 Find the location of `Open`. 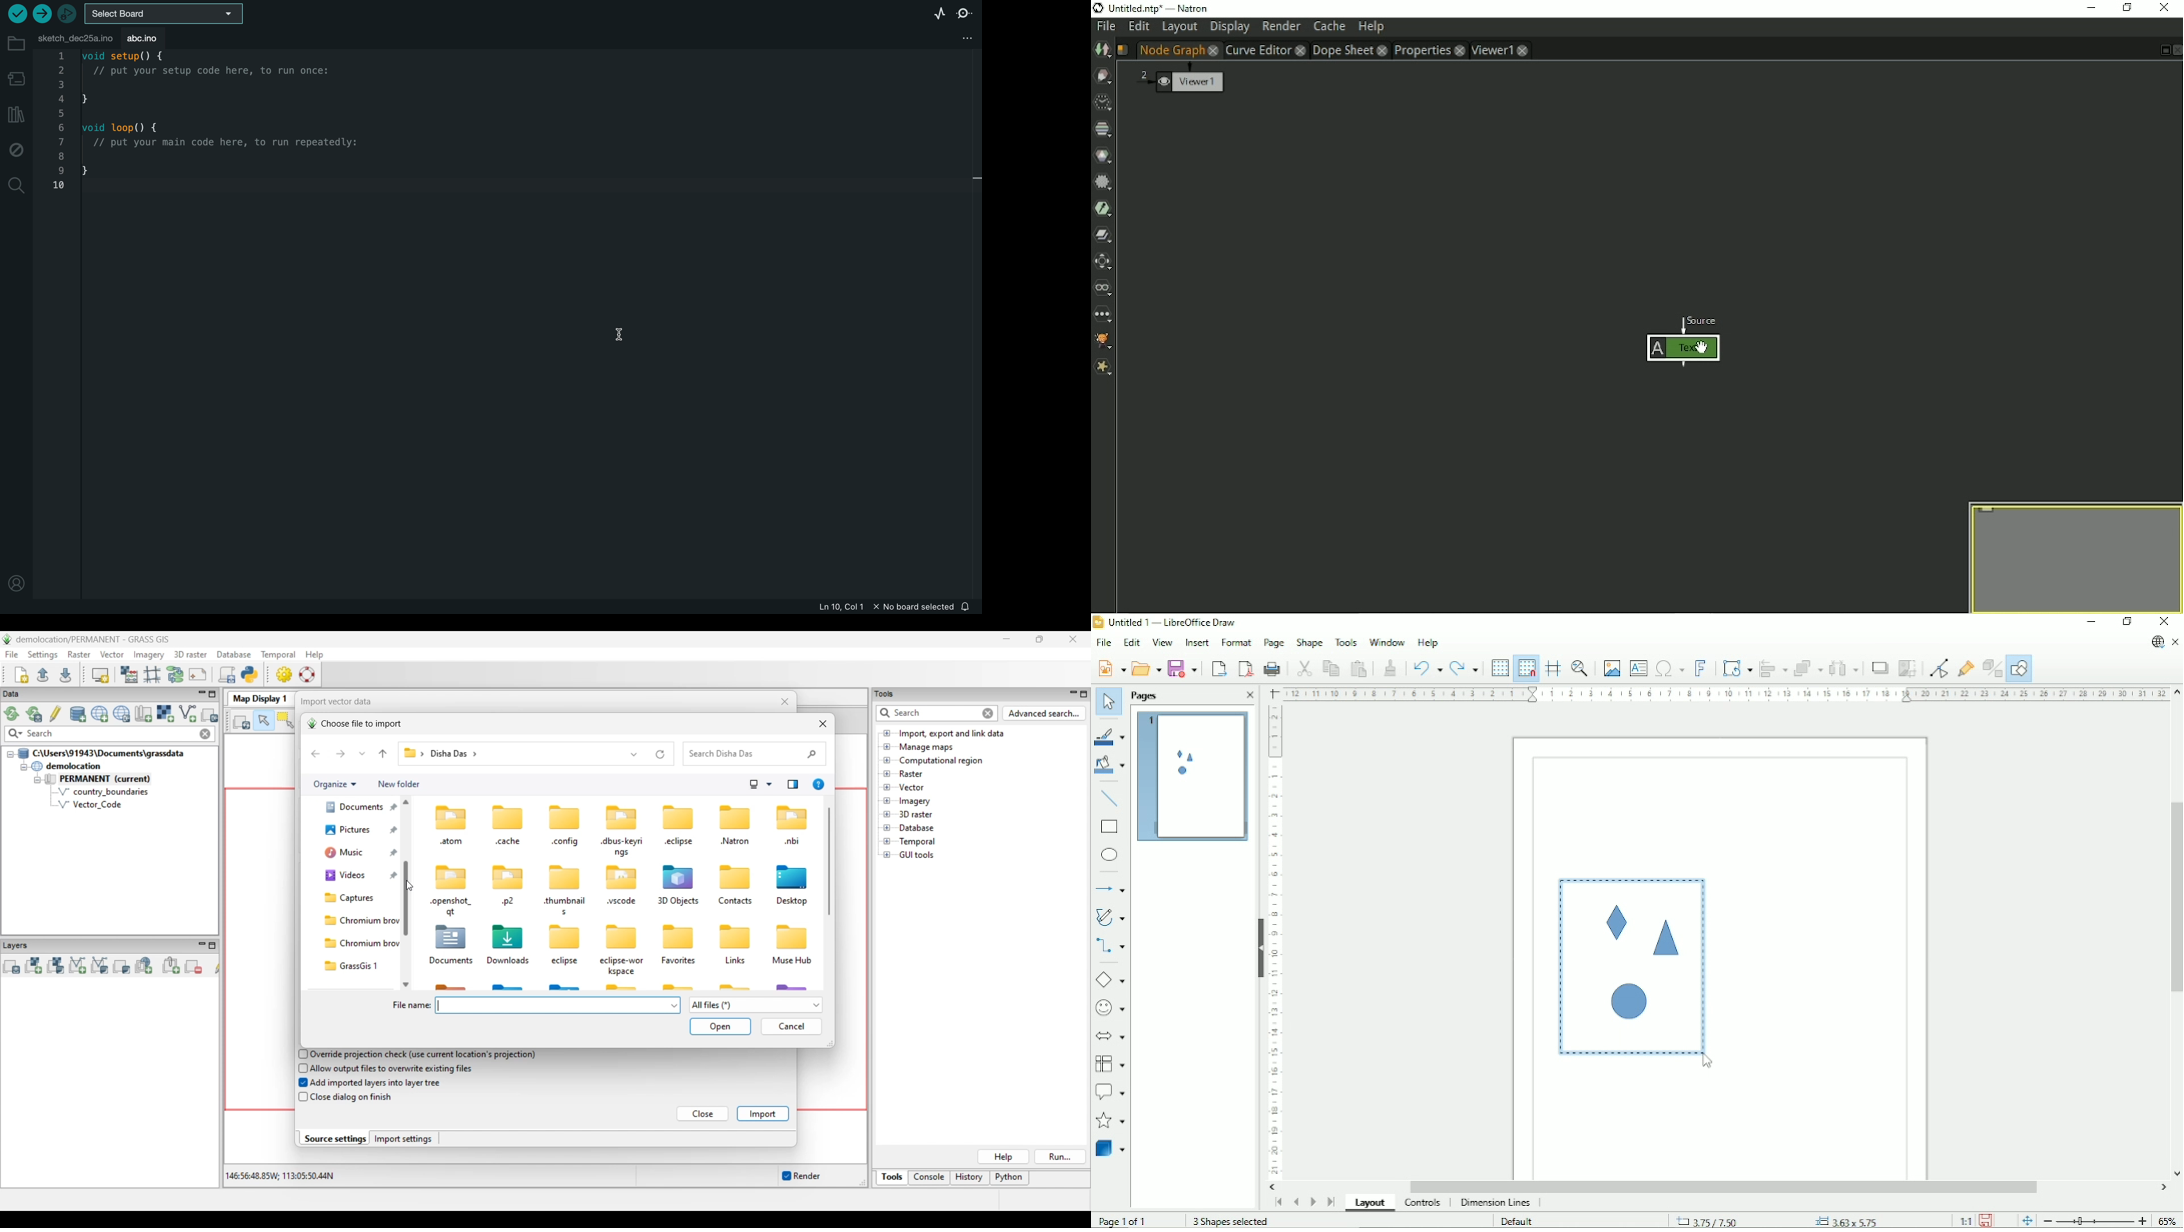

Open is located at coordinates (1145, 667).